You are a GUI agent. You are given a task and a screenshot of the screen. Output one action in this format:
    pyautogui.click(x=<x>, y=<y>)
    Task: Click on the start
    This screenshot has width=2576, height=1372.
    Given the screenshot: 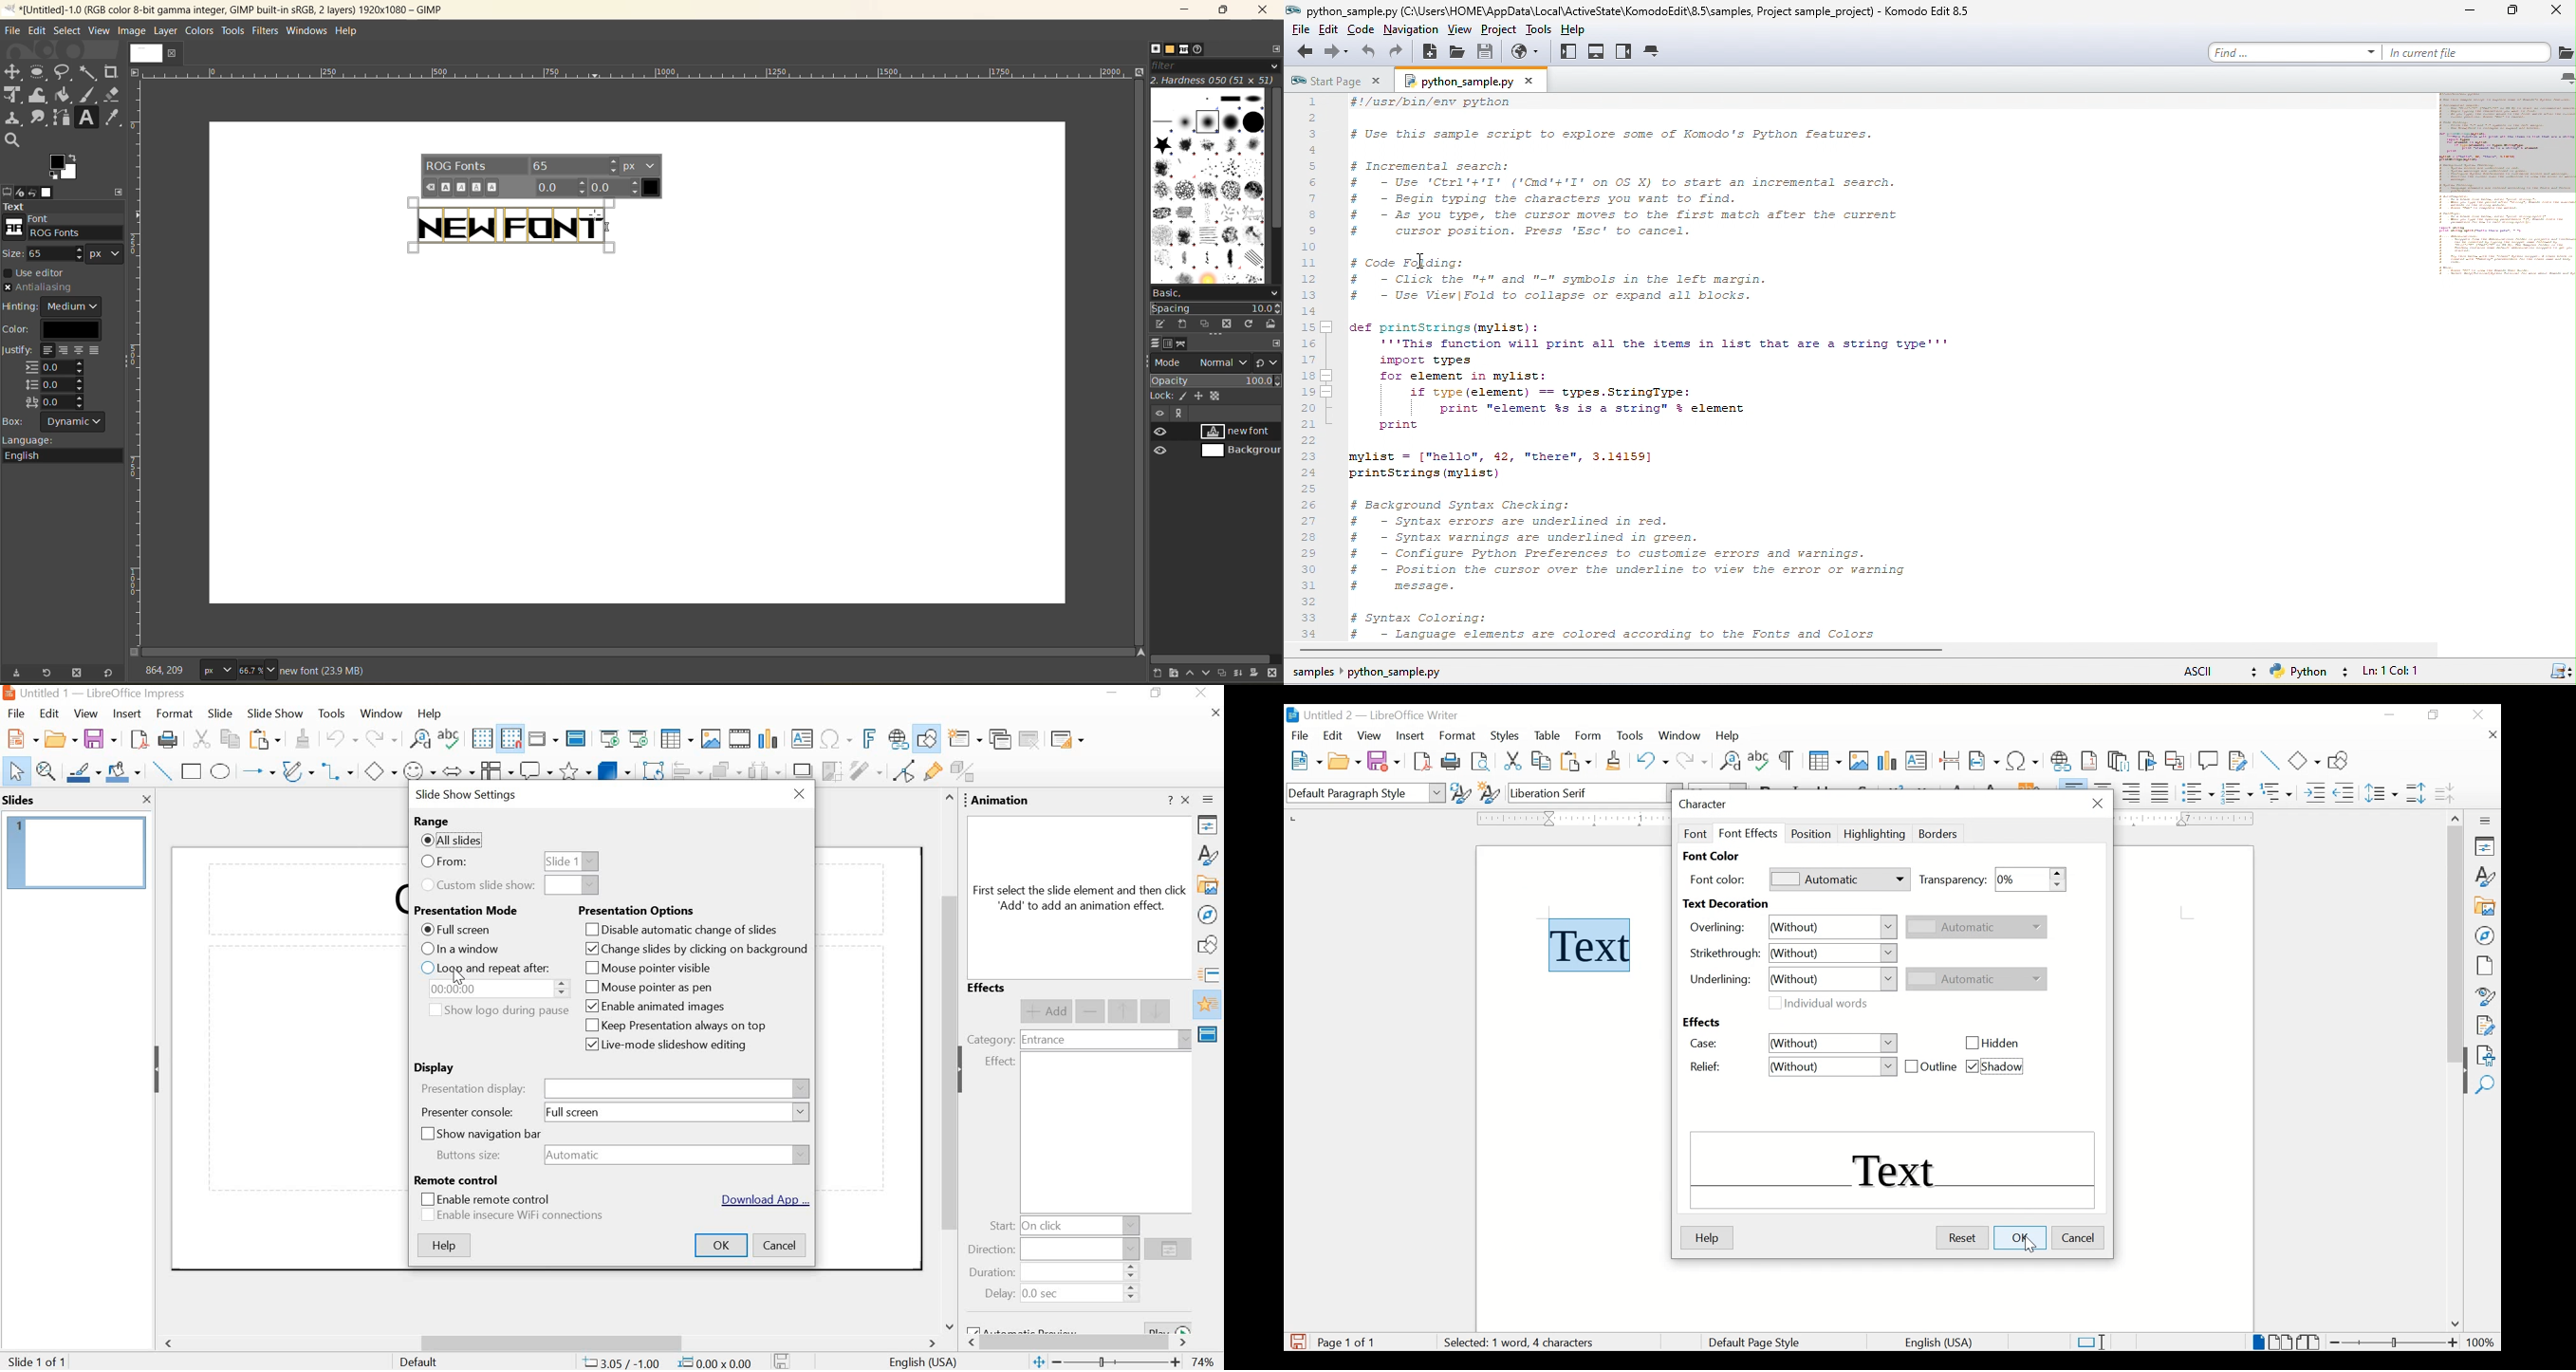 What is the action you would take?
    pyautogui.click(x=1001, y=1226)
    